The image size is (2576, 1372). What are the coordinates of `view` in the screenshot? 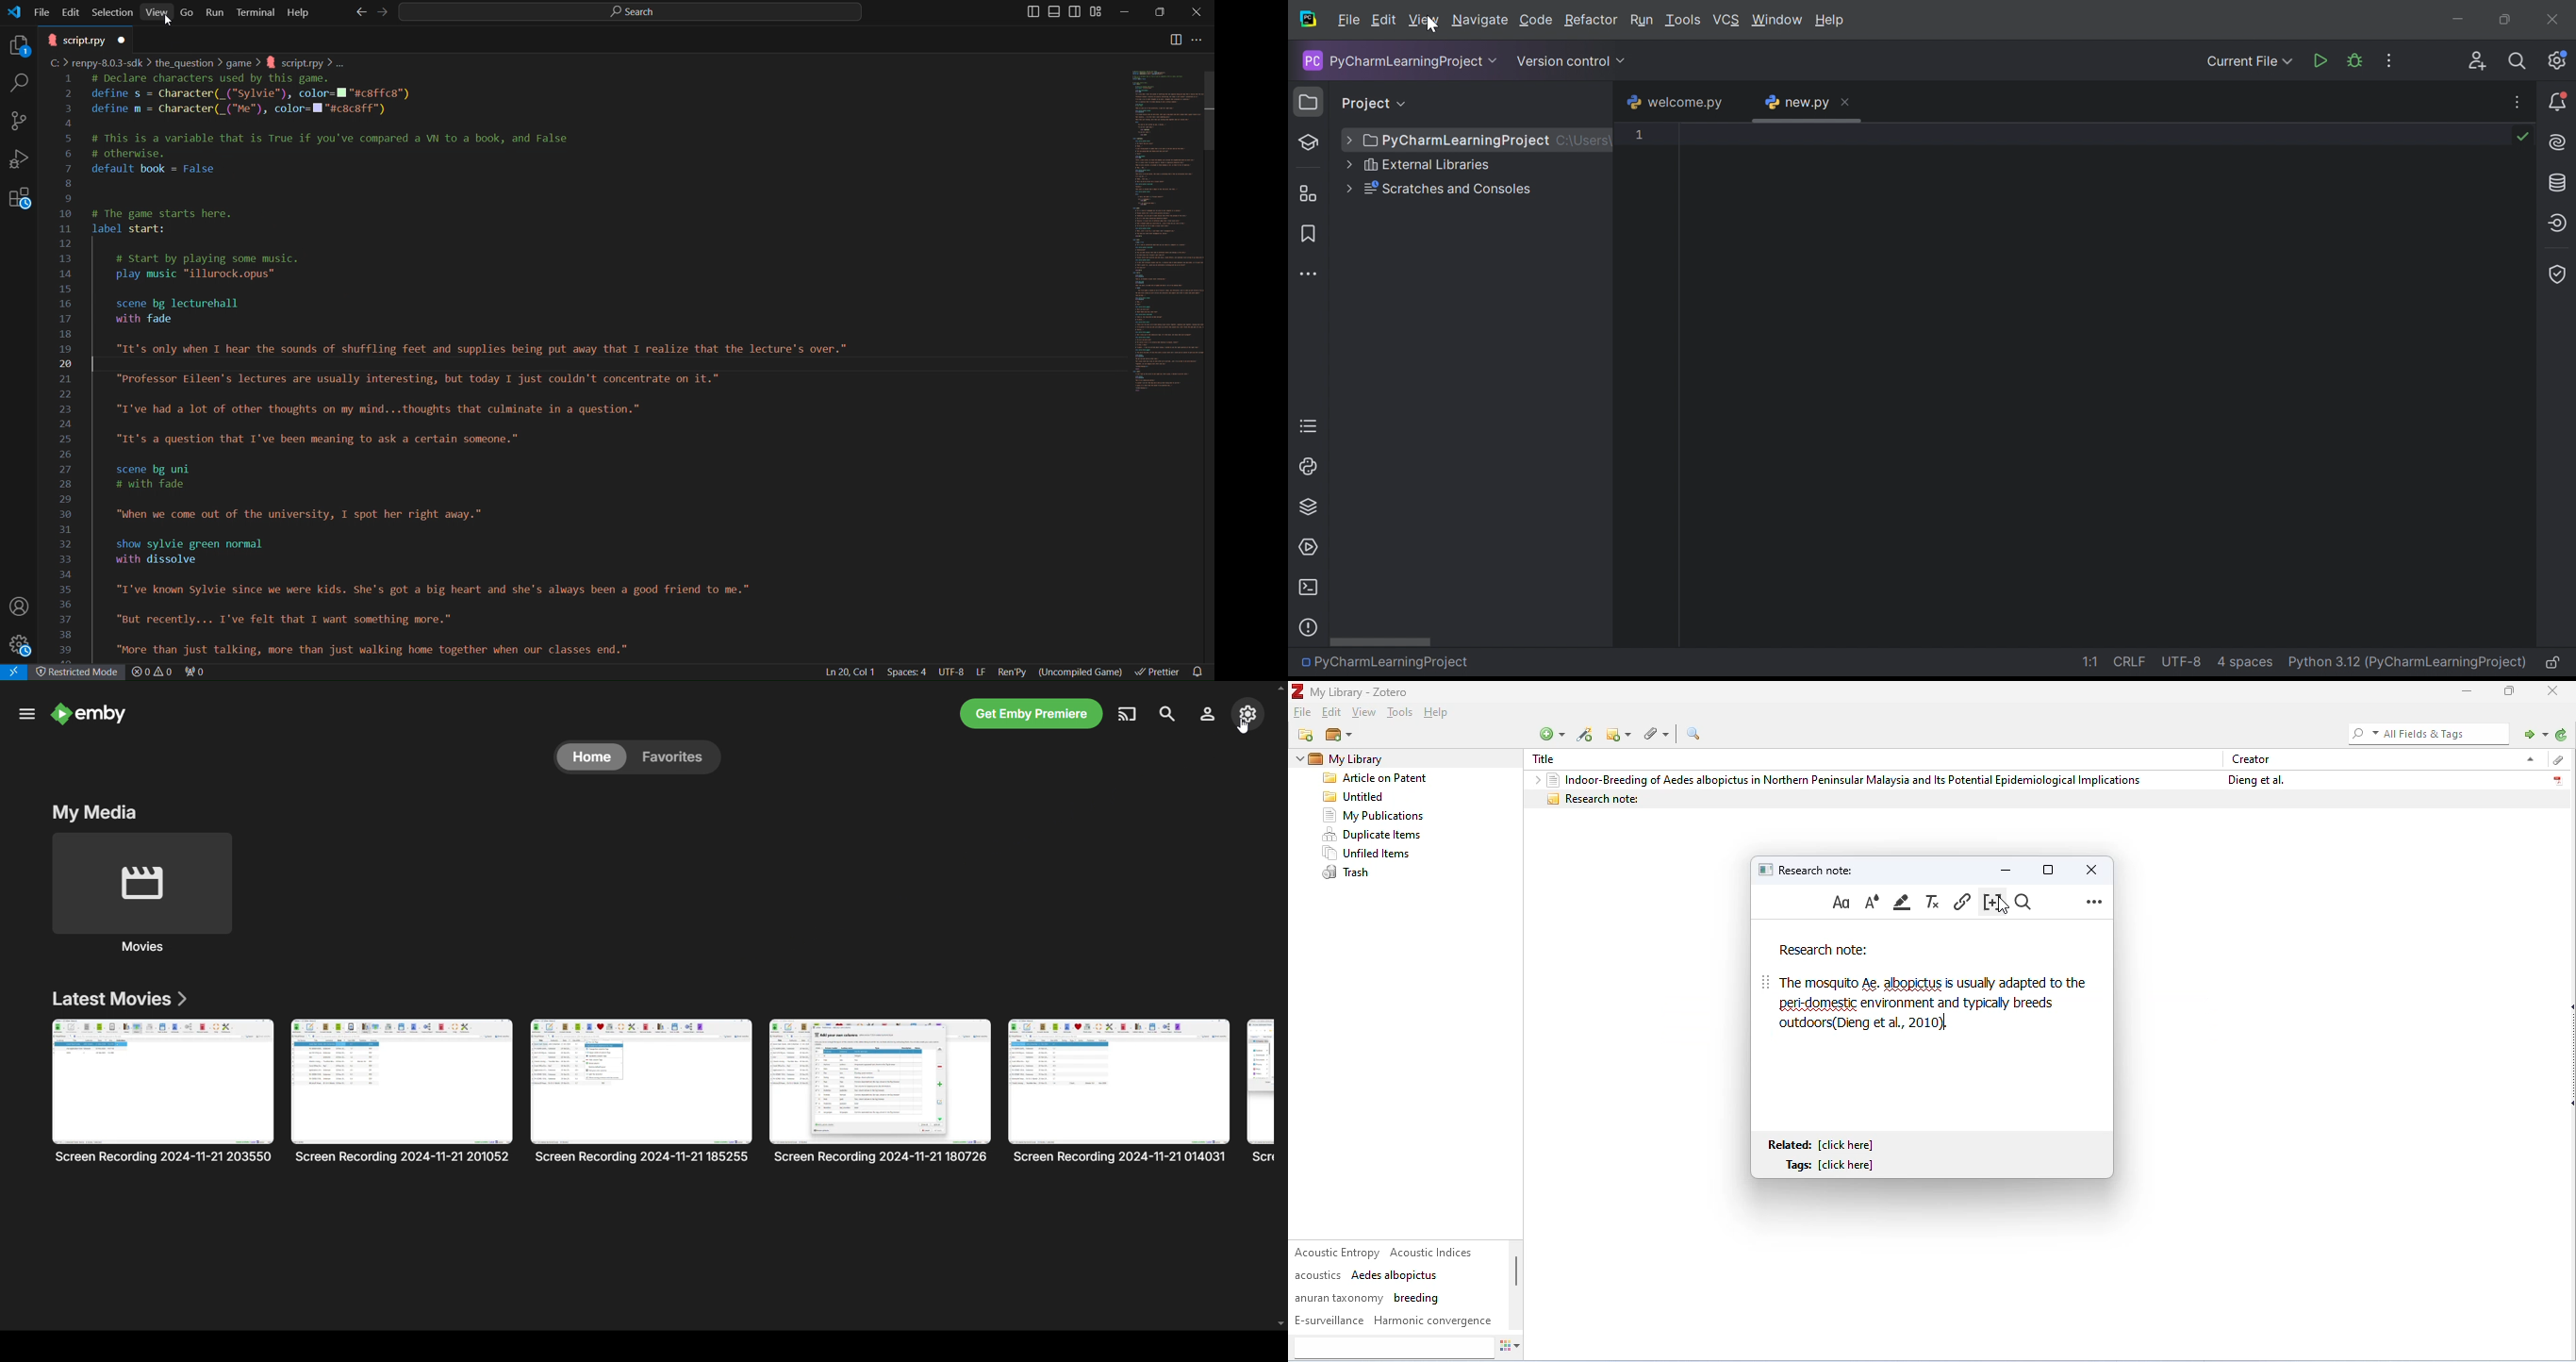 It's located at (1364, 713).